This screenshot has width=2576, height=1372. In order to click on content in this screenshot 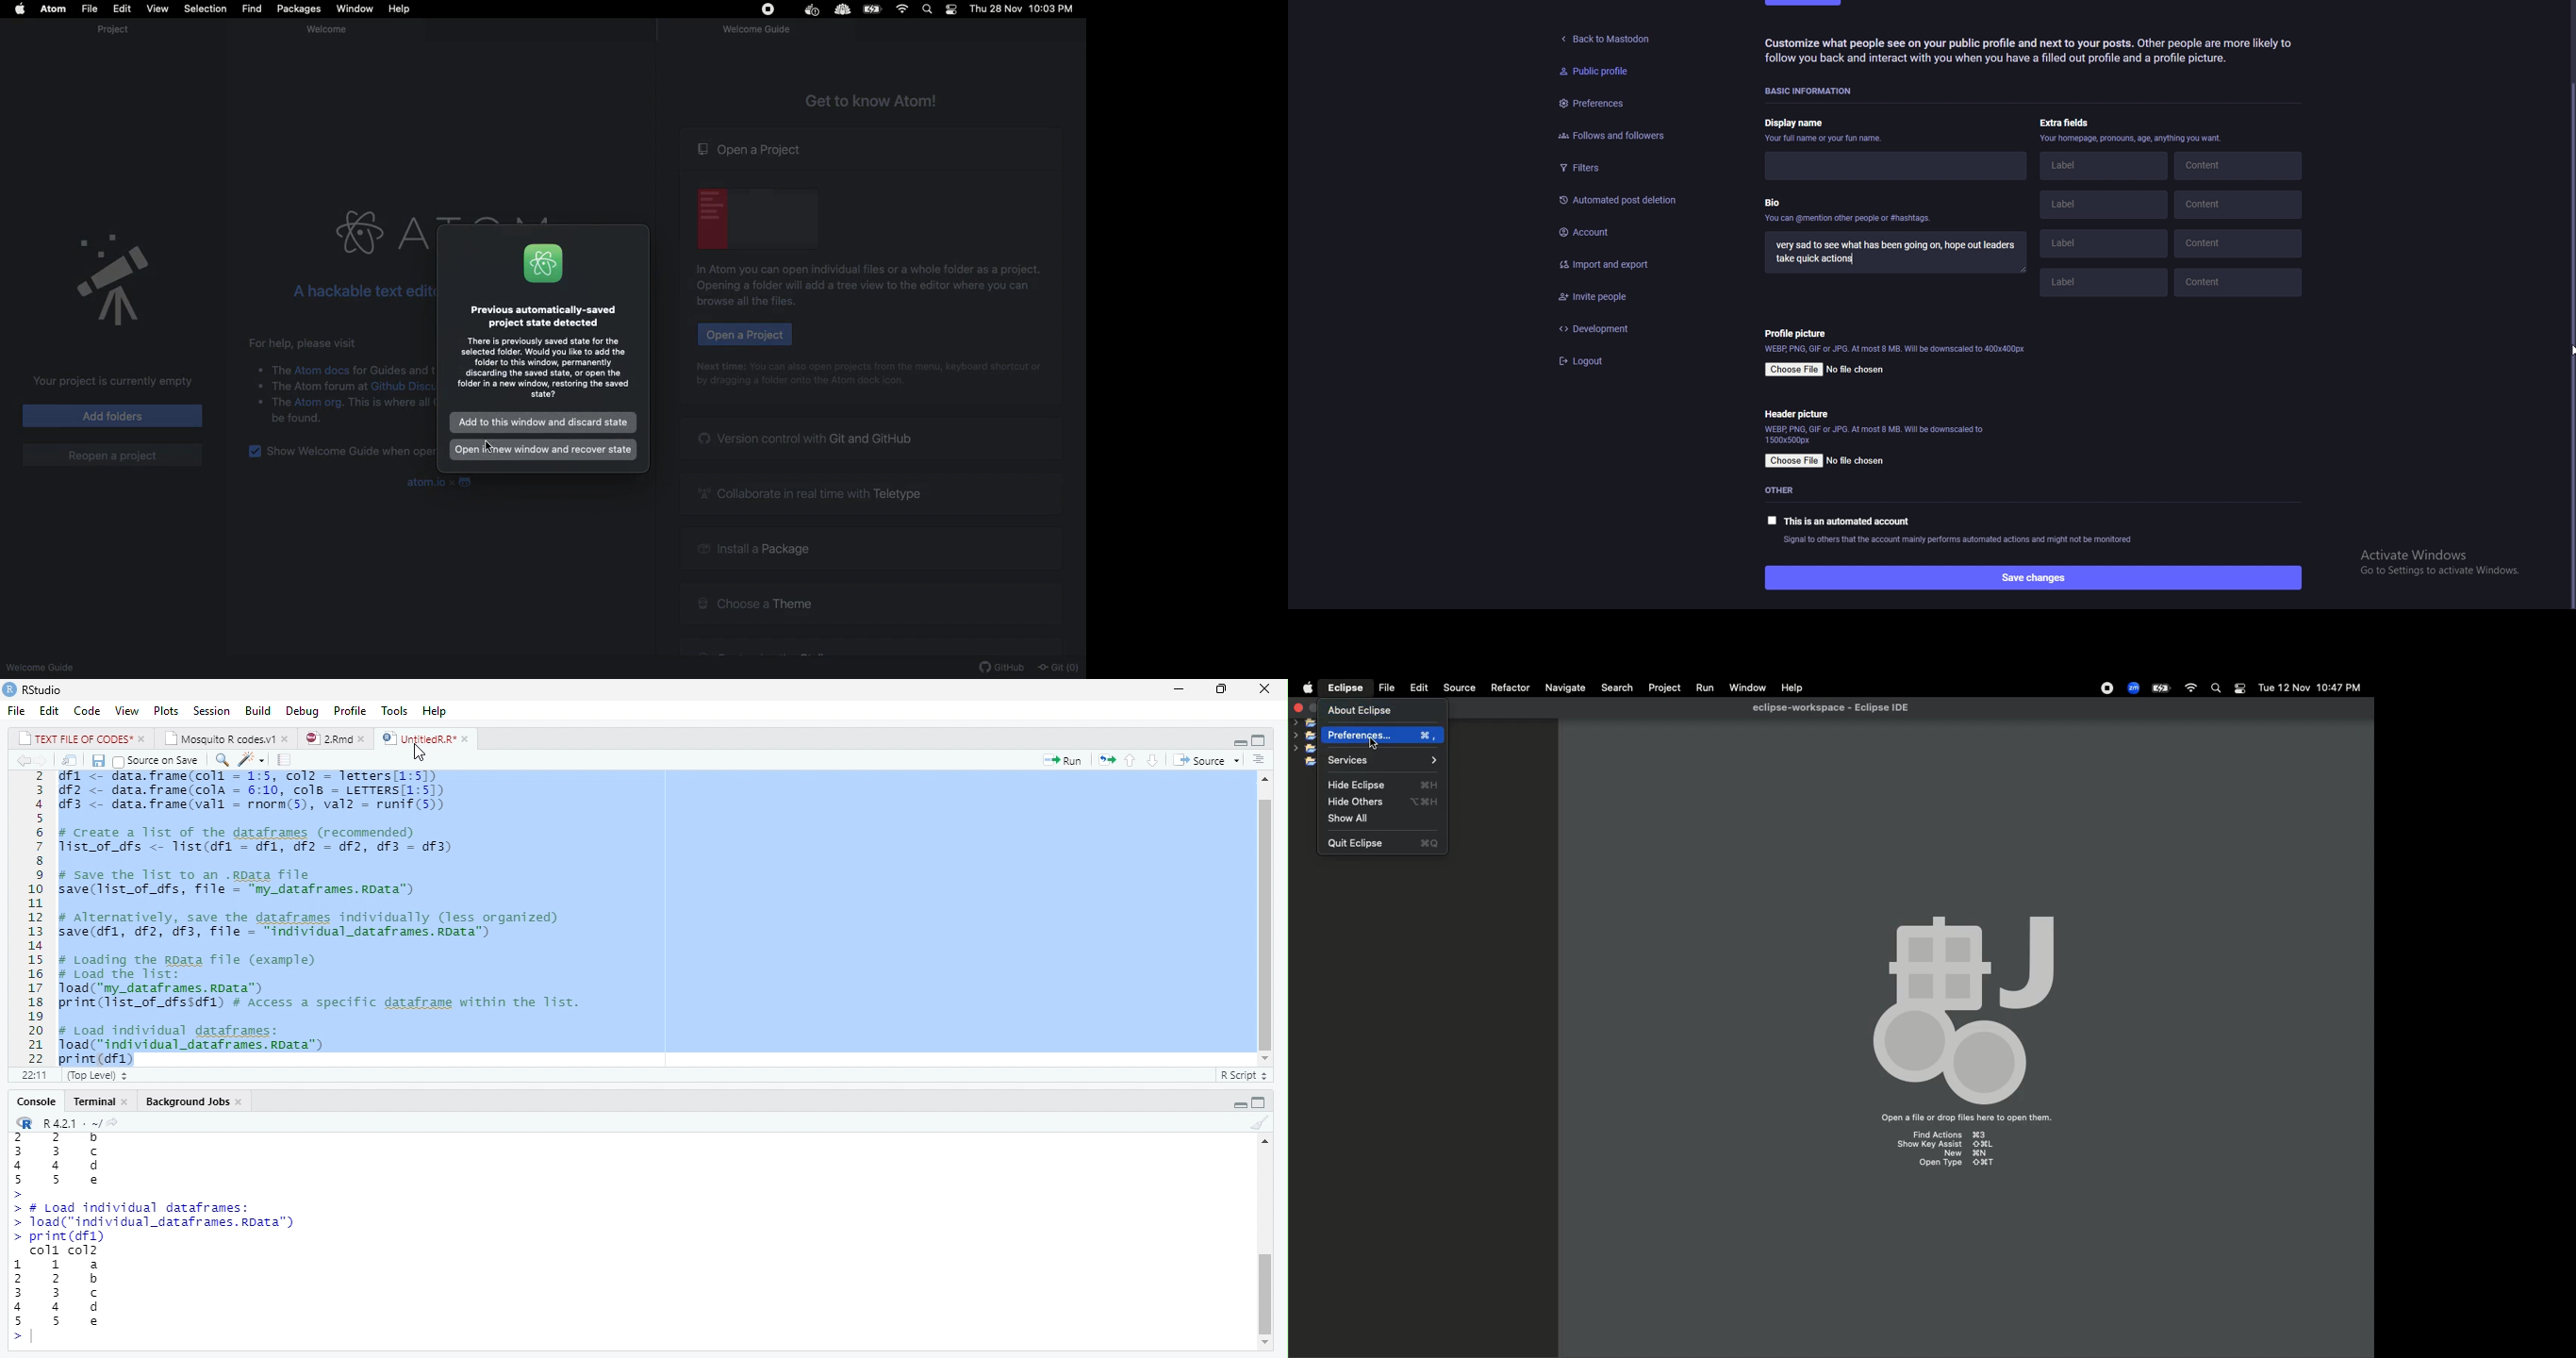, I will do `click(2241, 206)`.